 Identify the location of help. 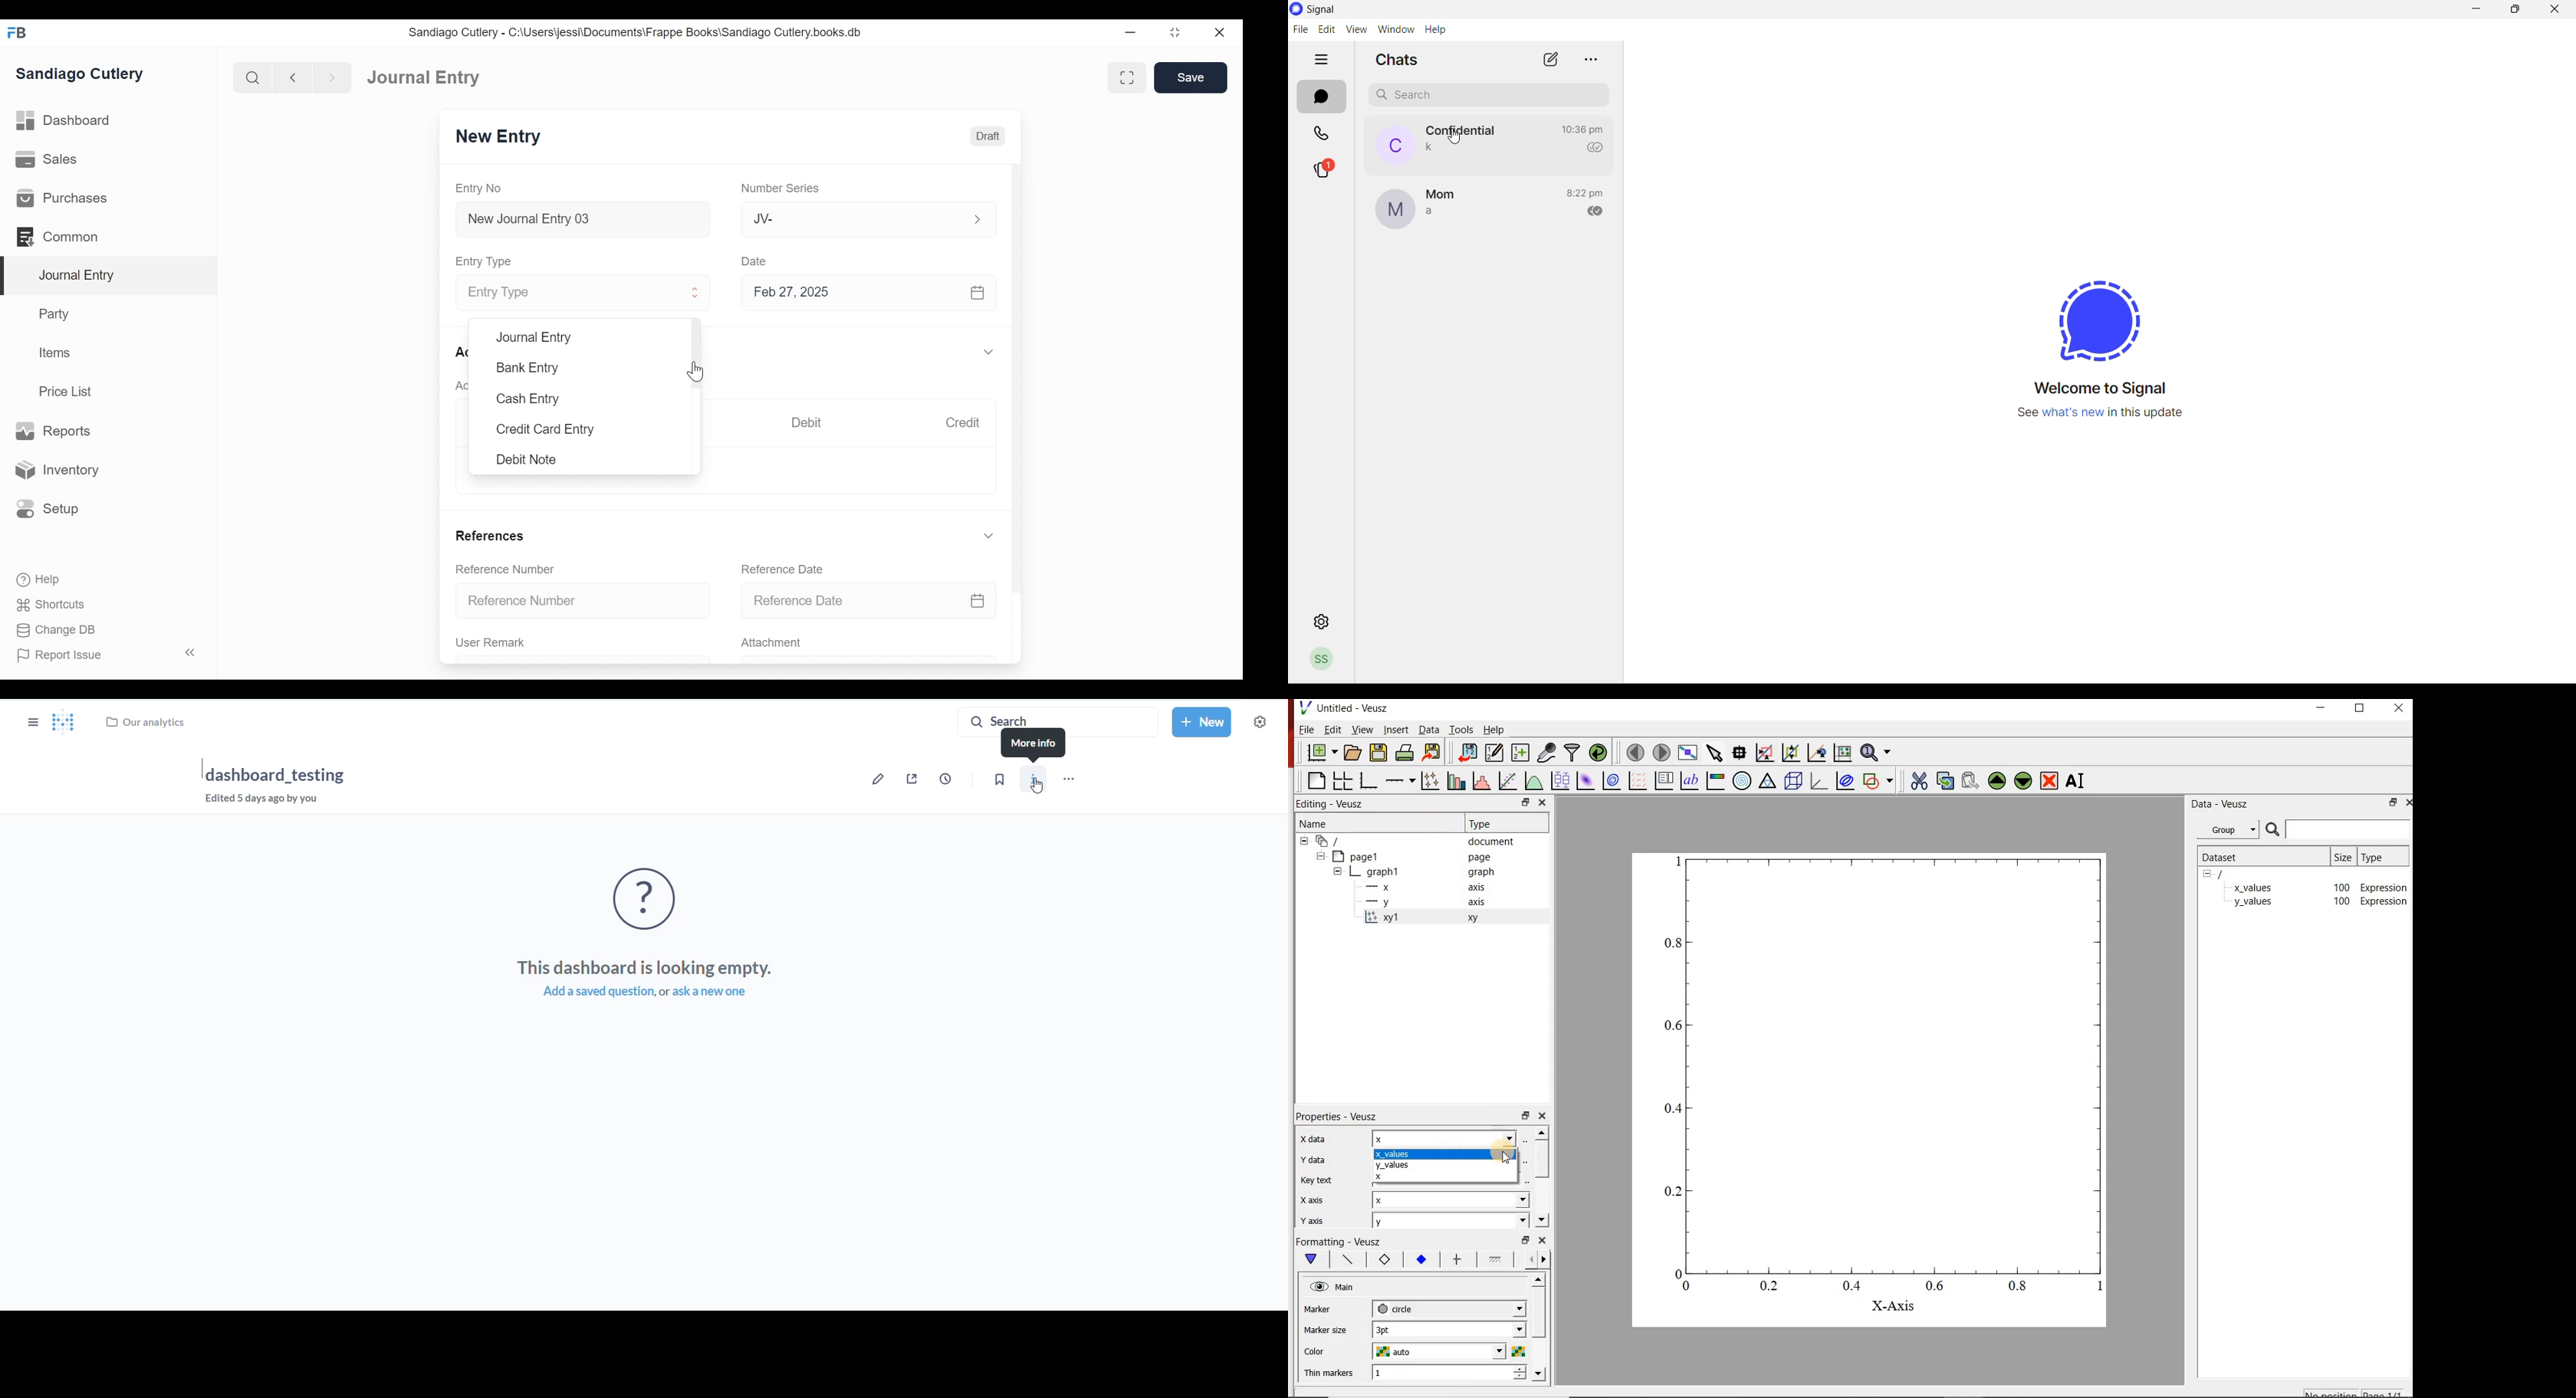
(1438, 32).